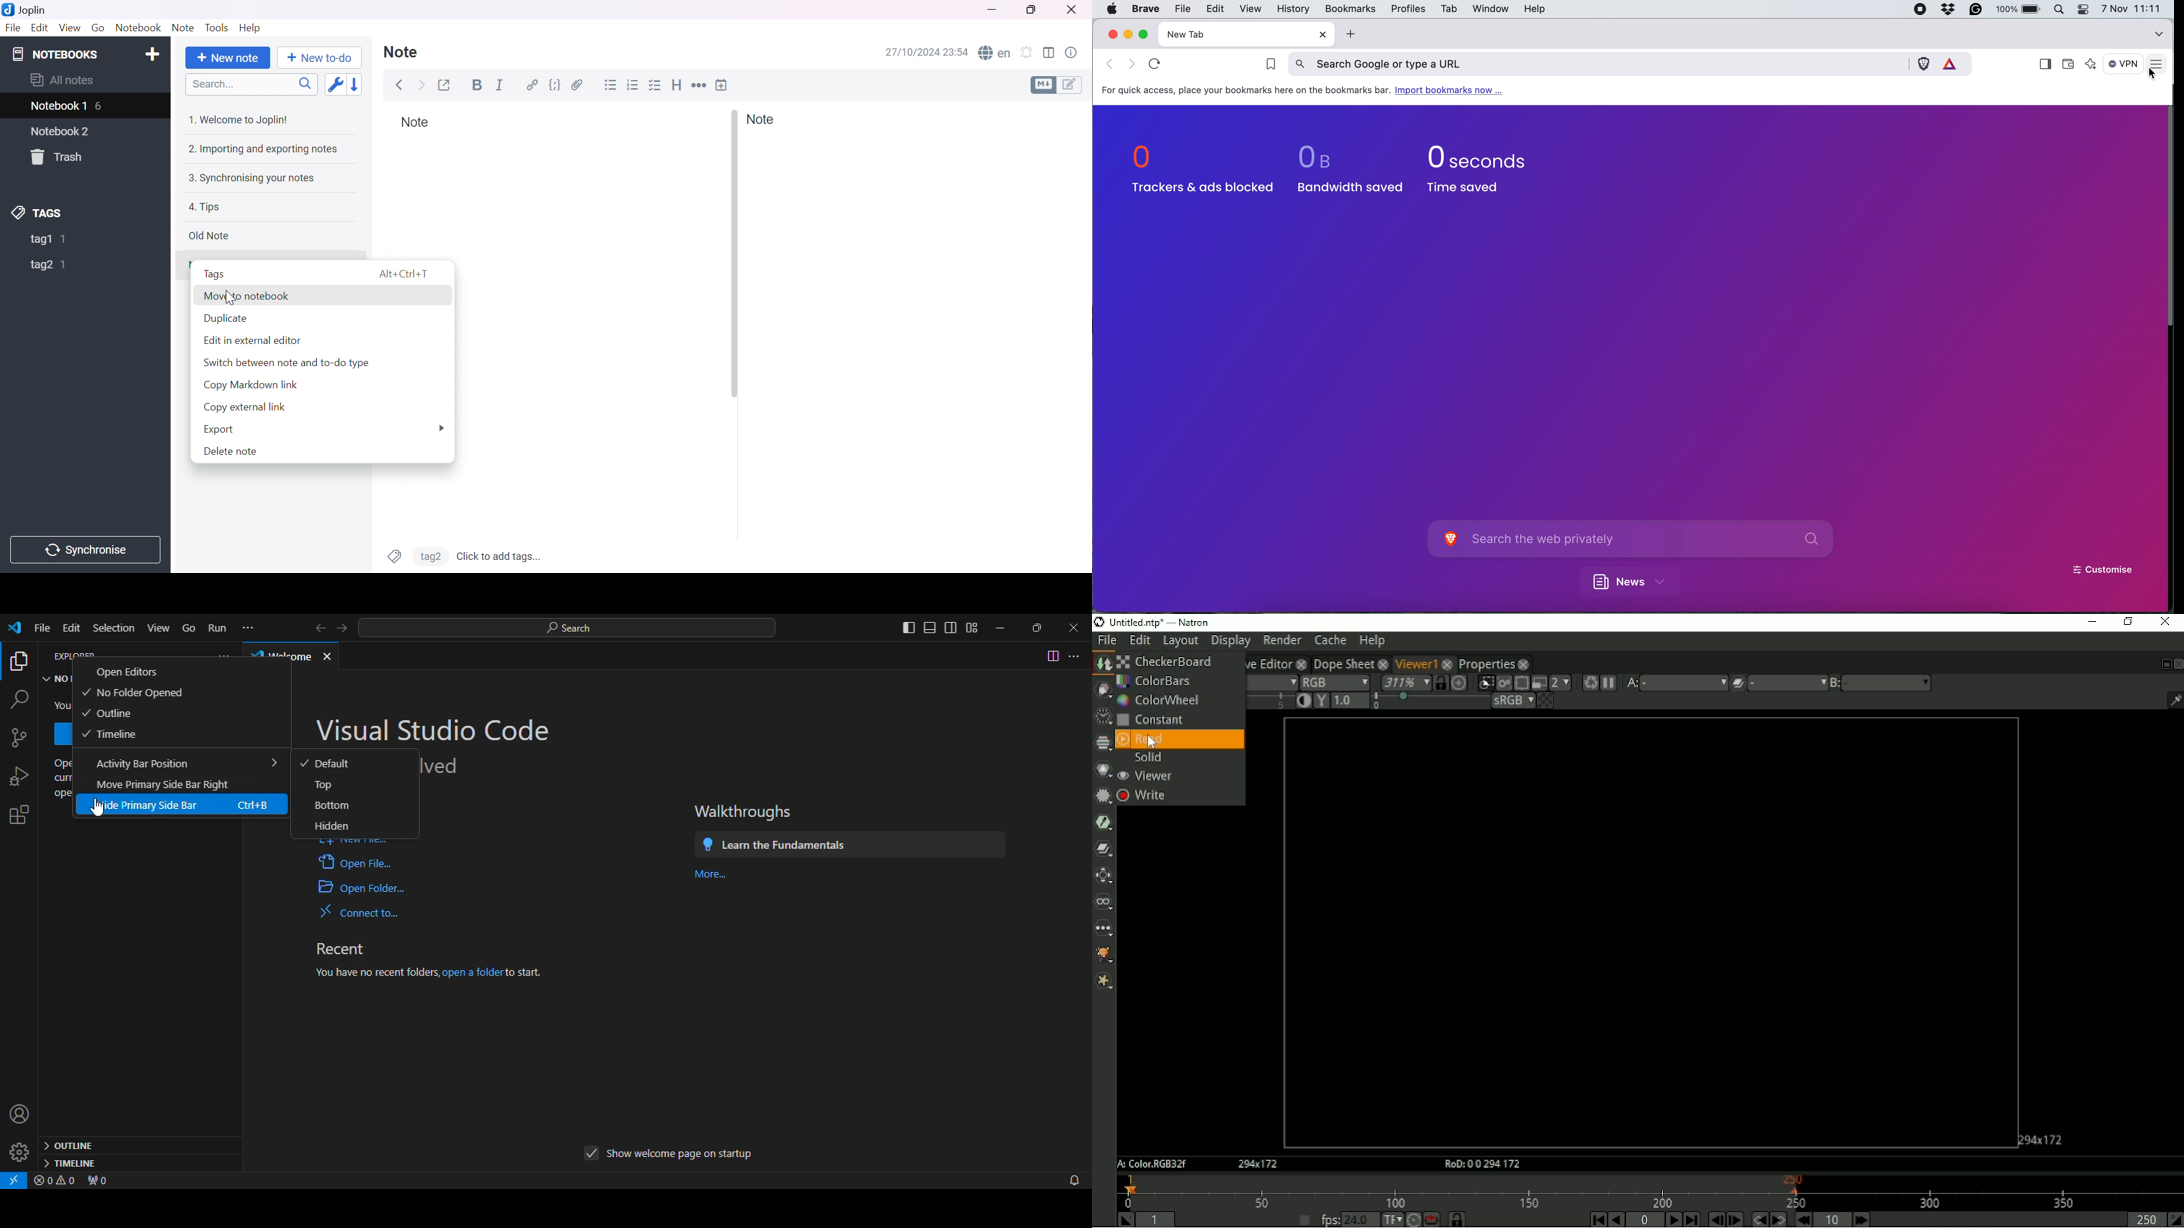  What do you see at coordinates (534, 85) in the screenshot?
I see `Hyperlink` at bounding box center [534, 85].